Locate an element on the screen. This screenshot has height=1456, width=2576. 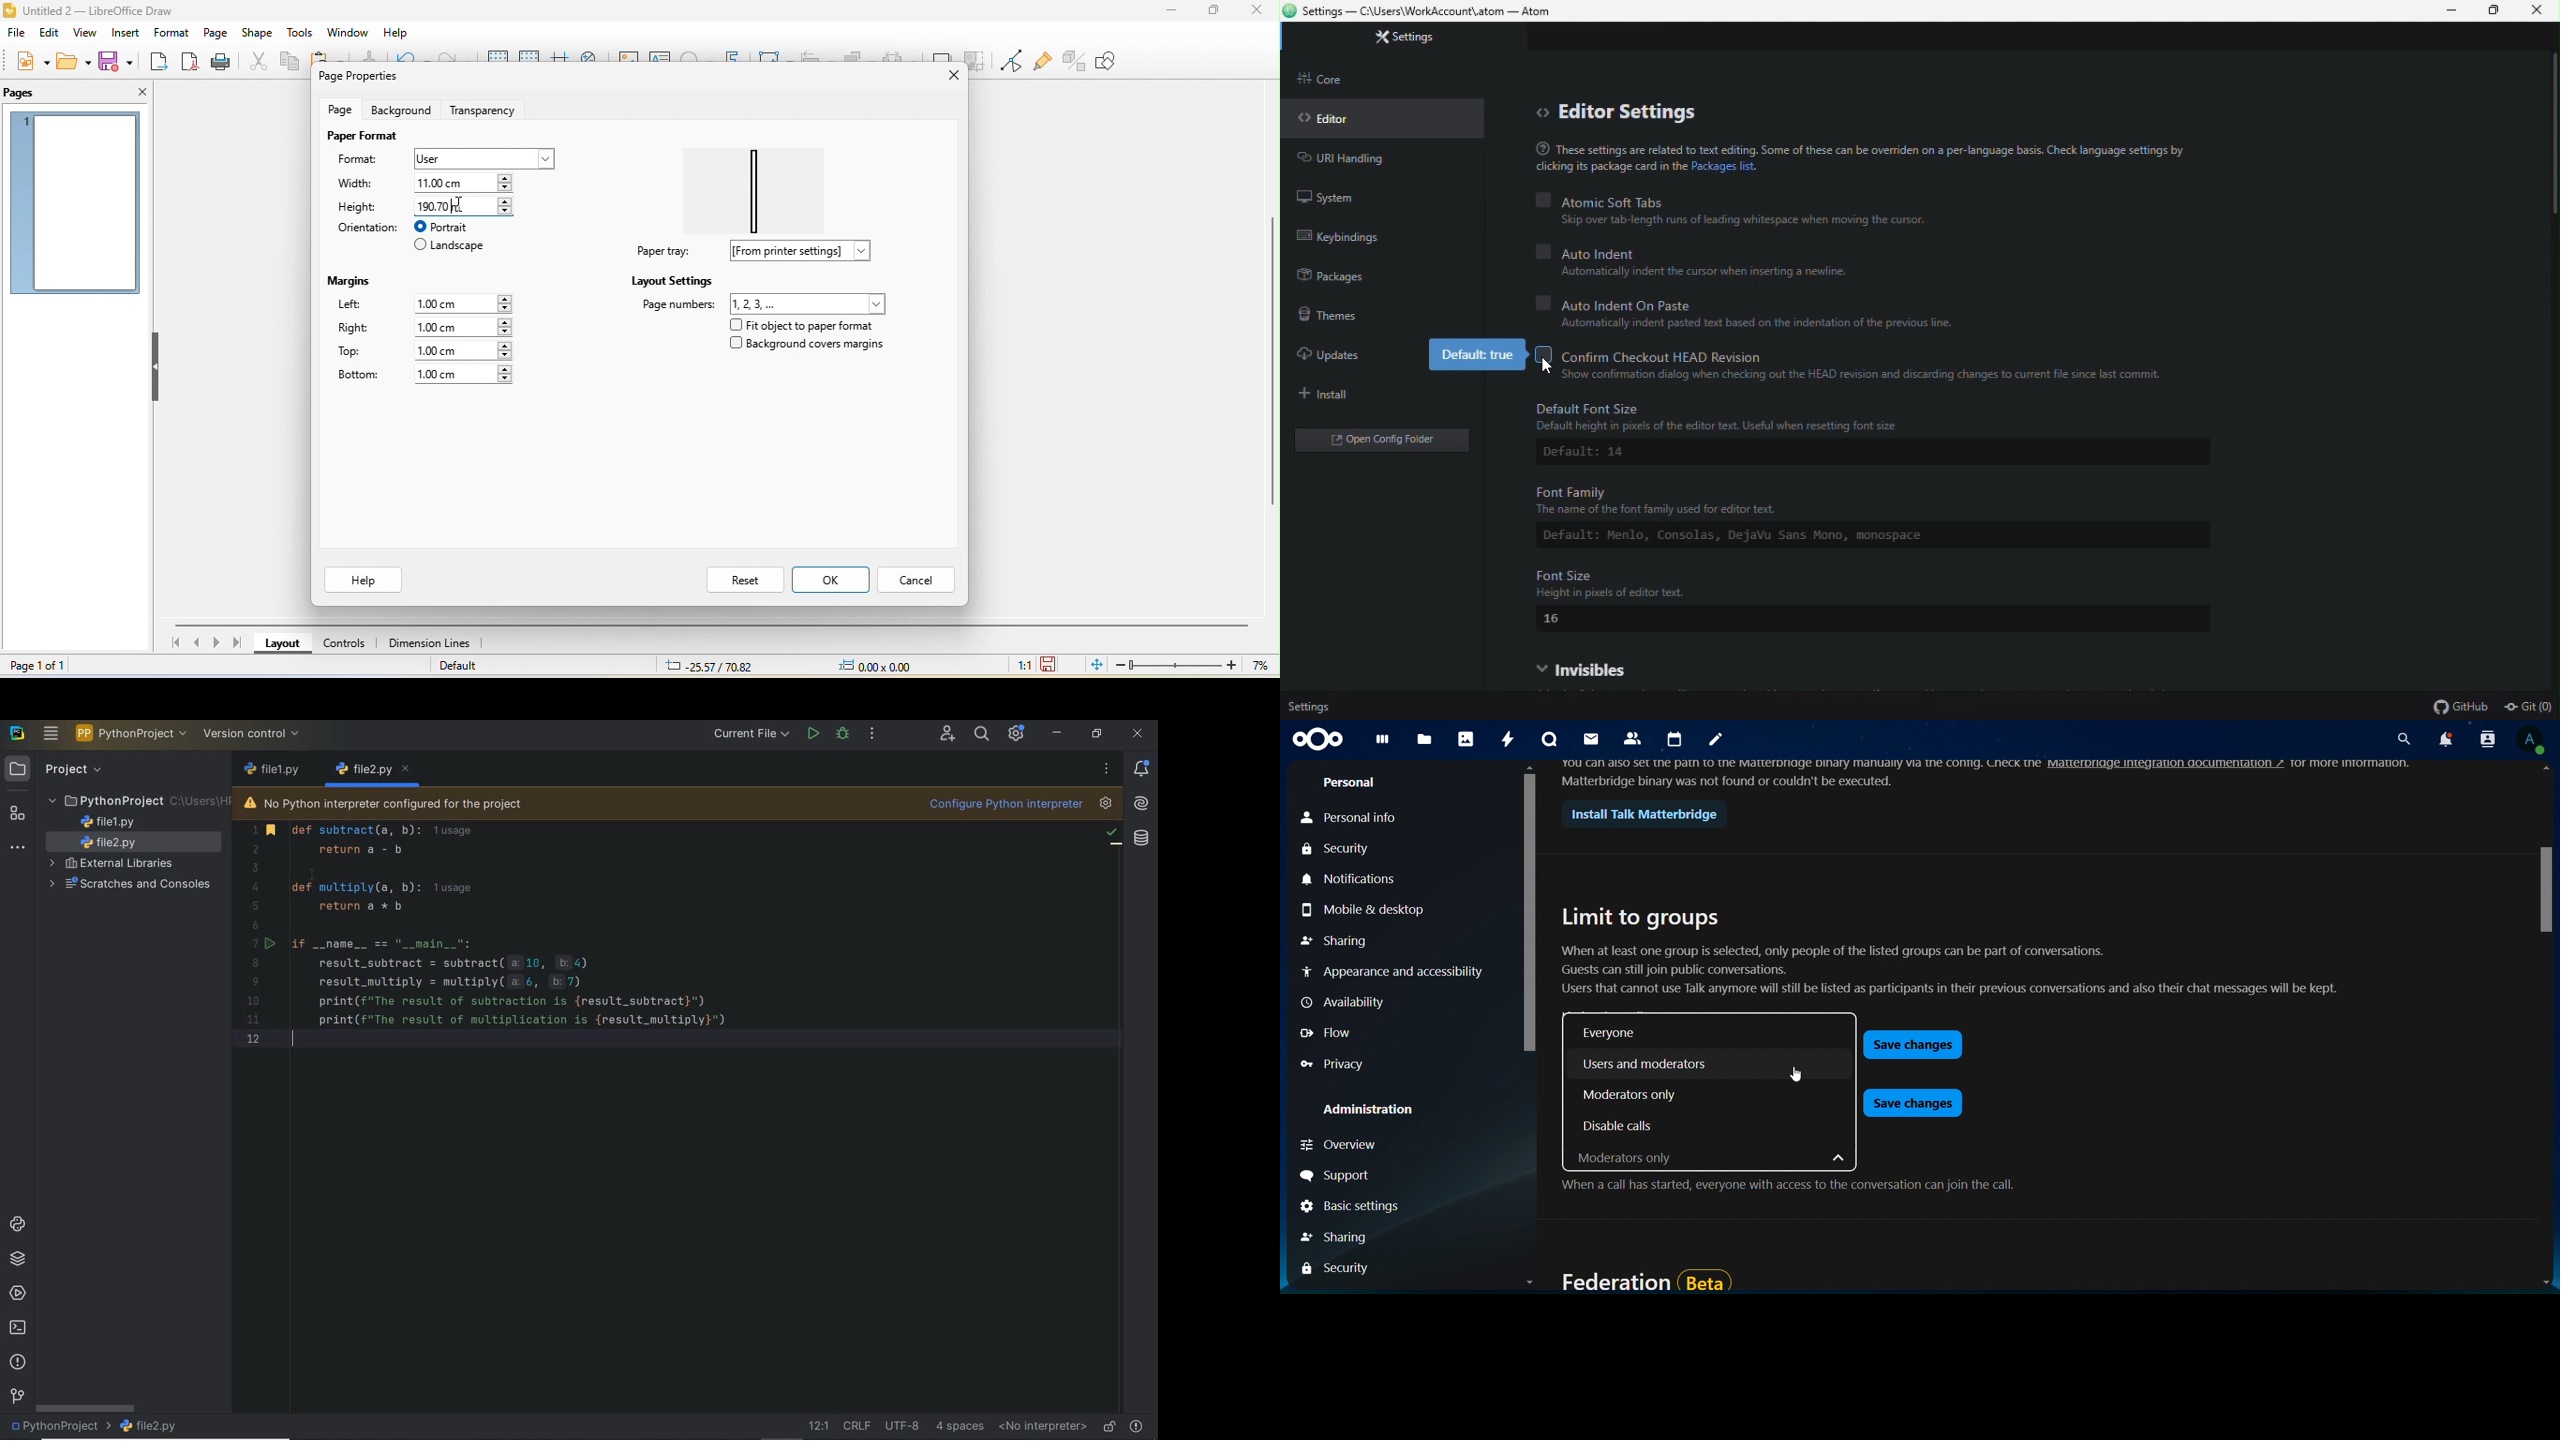
close is located at coordinates (1137, 733).